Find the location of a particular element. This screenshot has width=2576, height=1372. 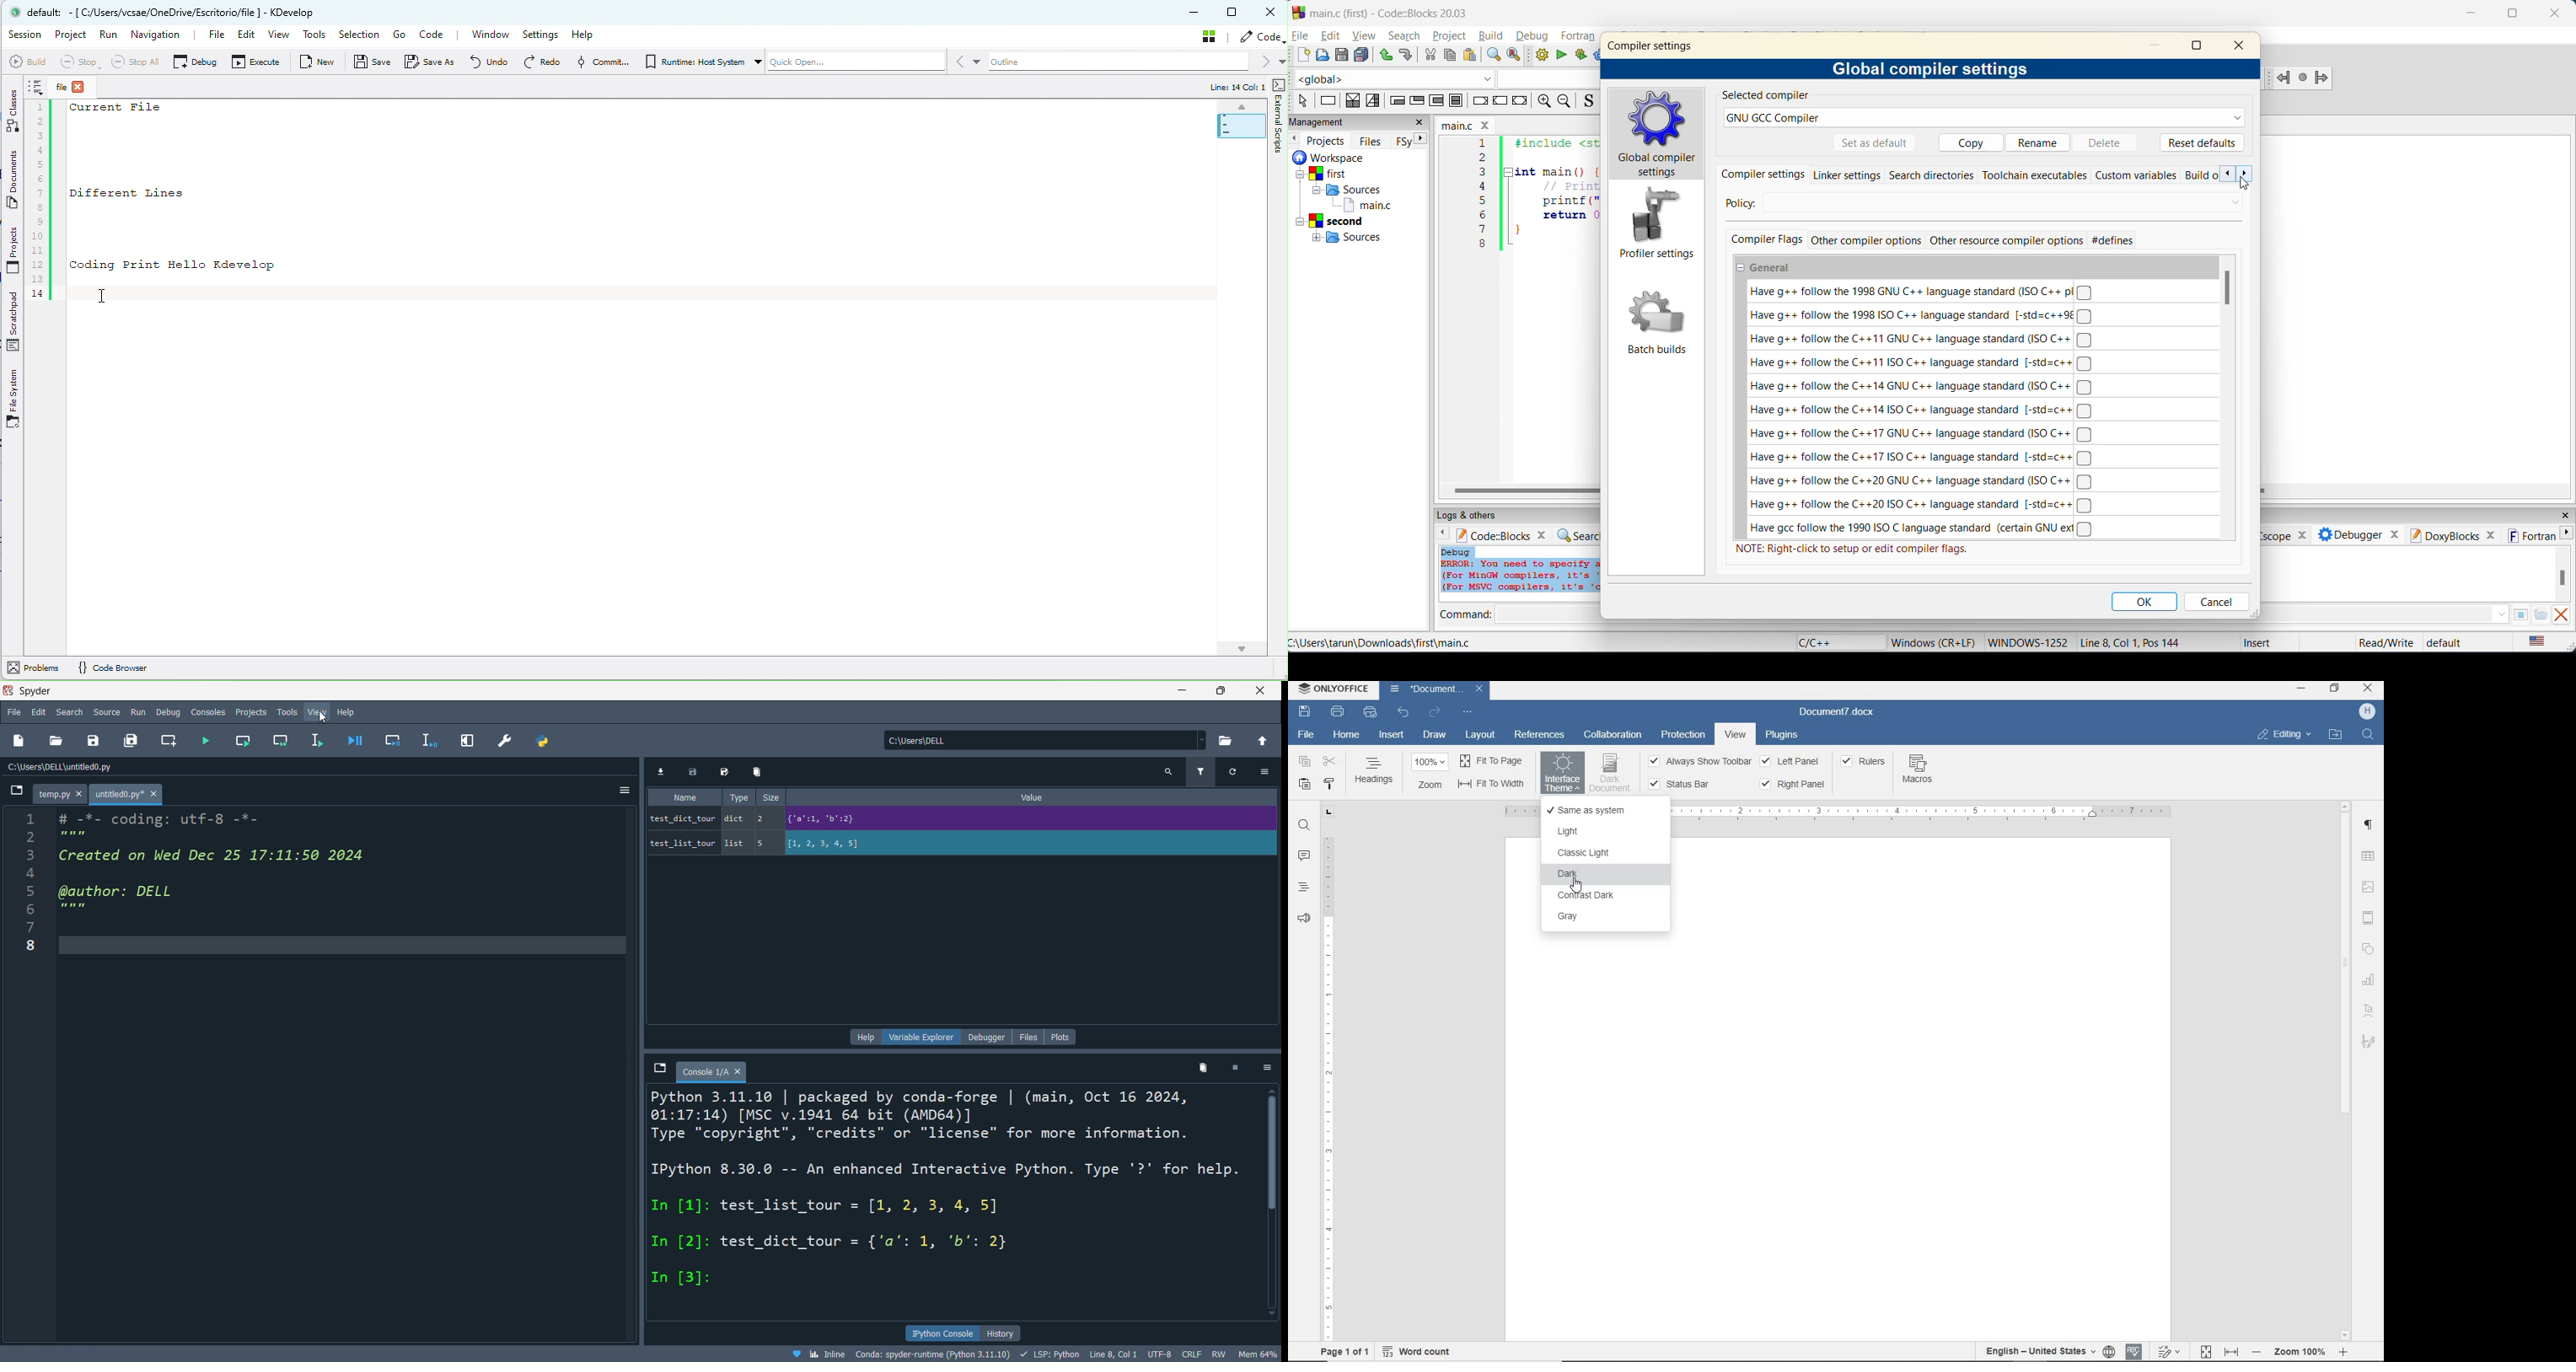

tools is located at coordinates (286, 712).